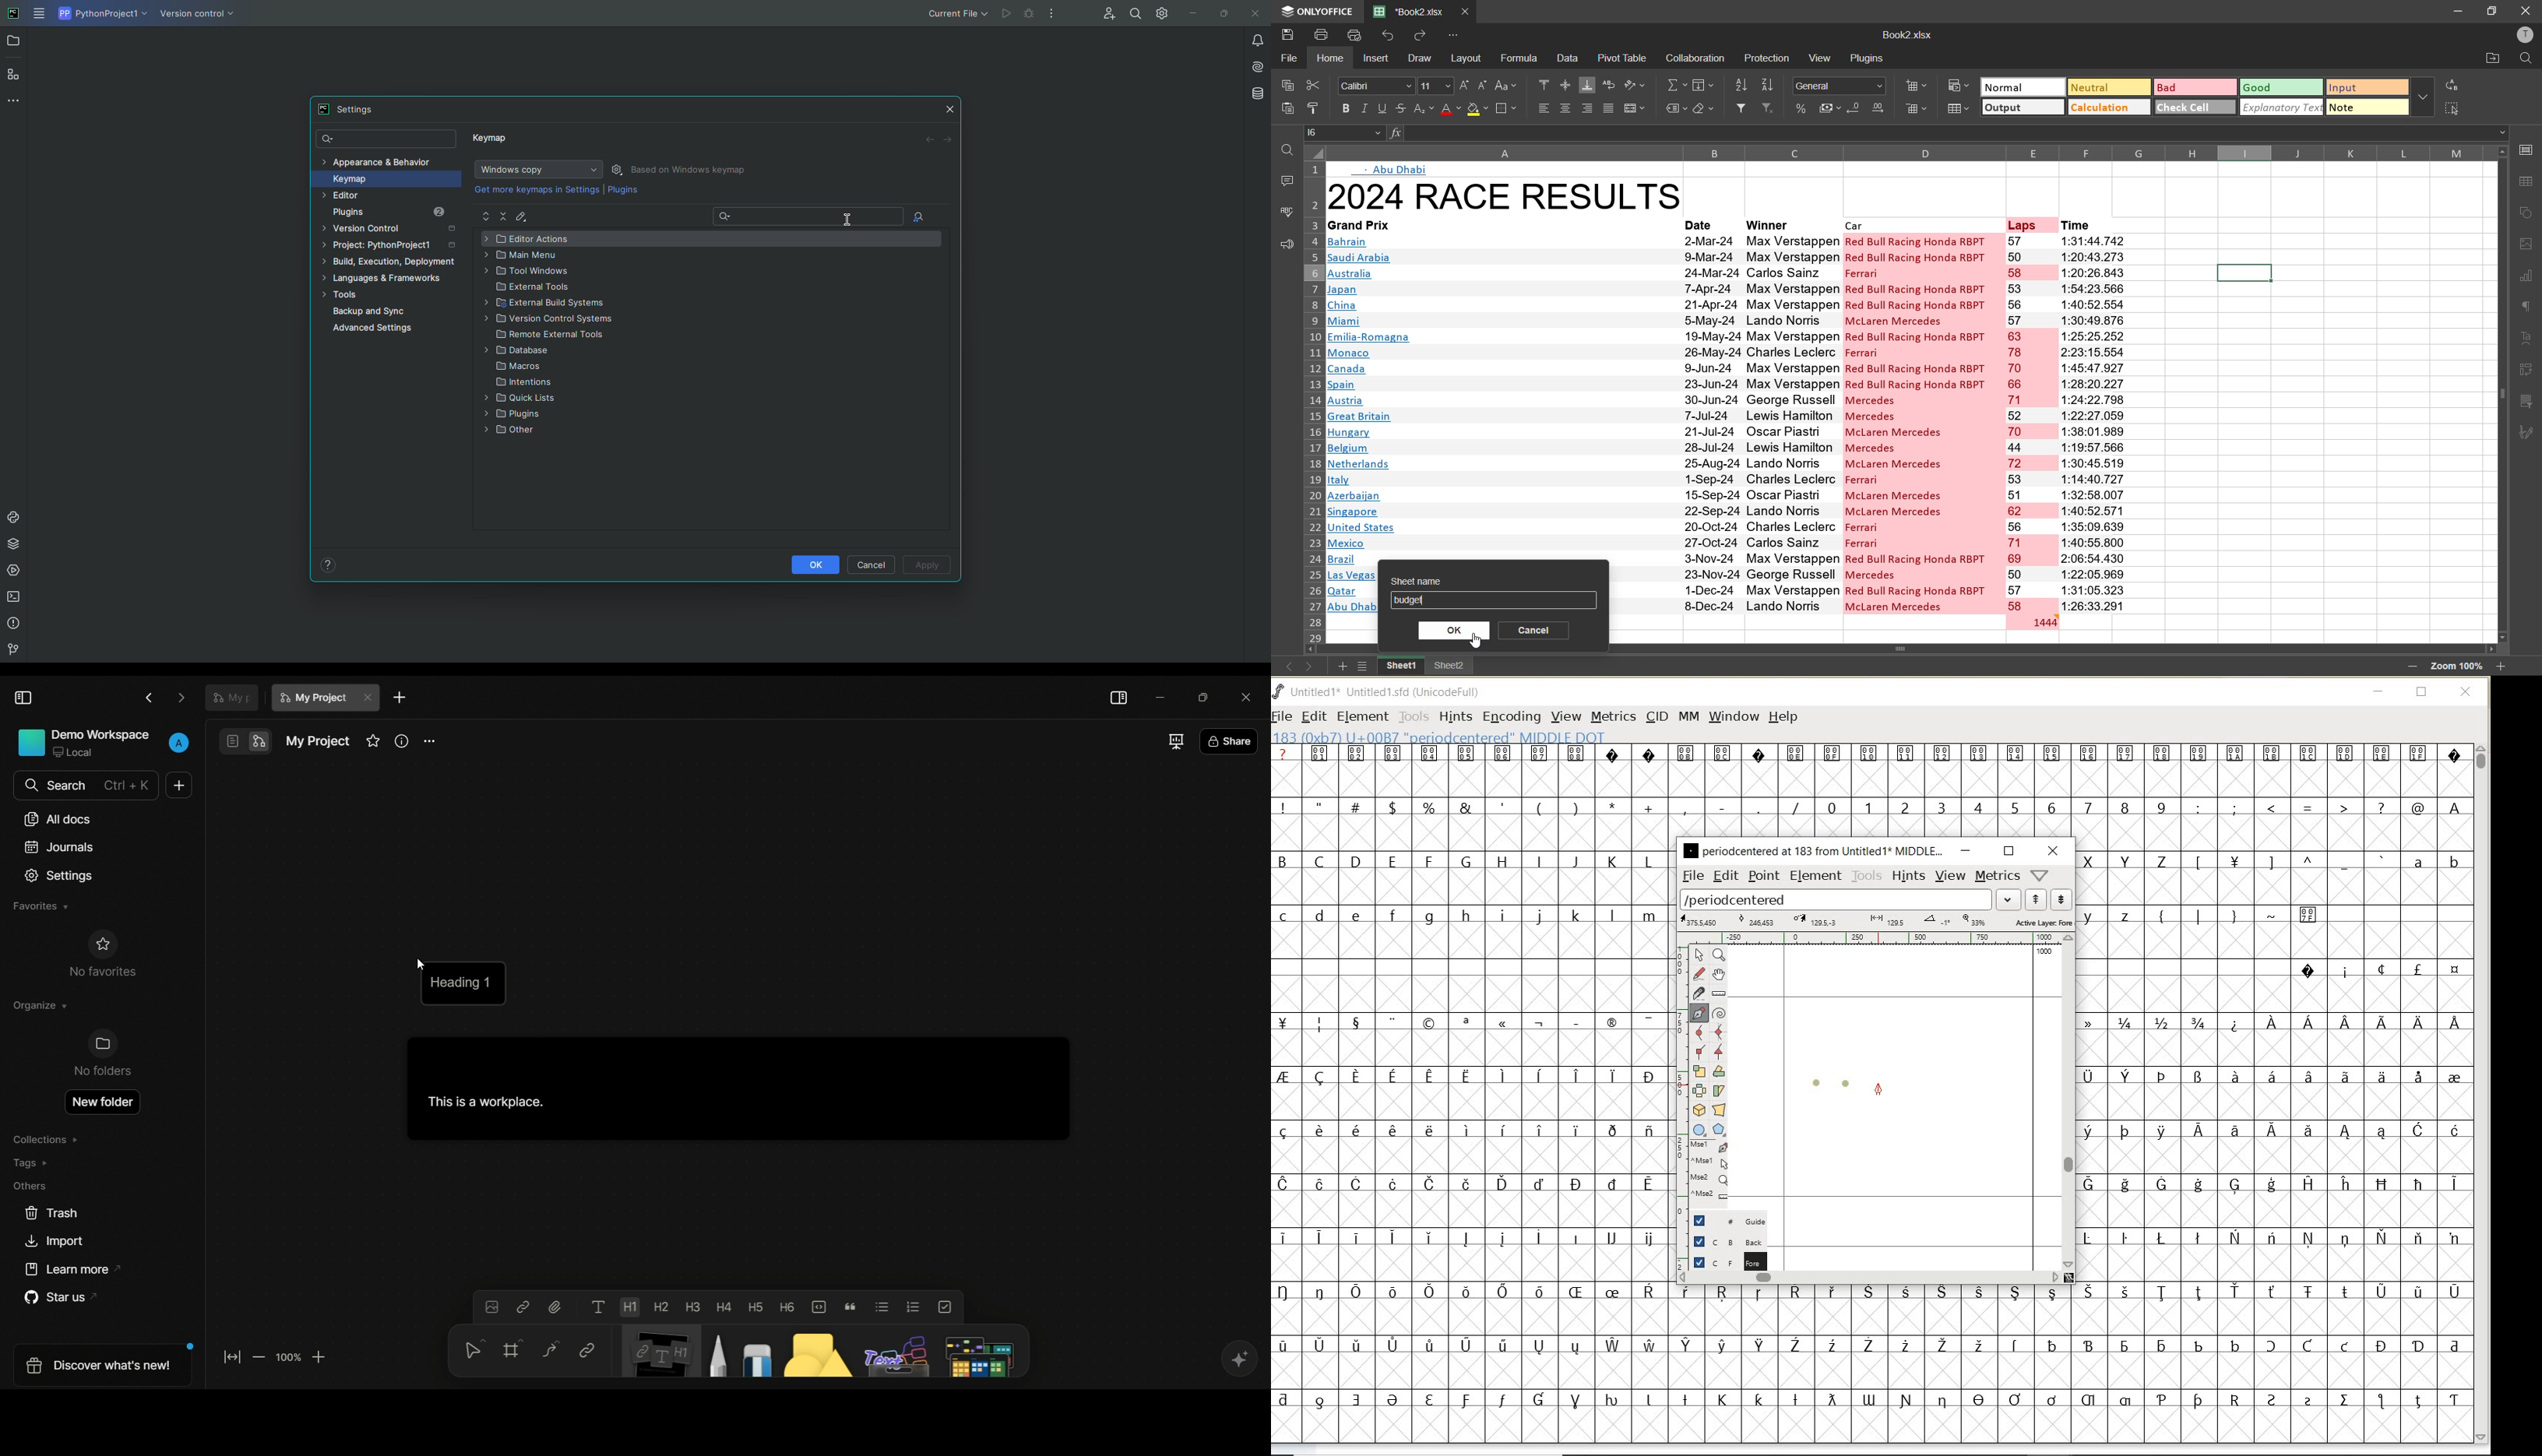  What do you see at coordinates (1284, 248) in the screenshot?
I see `feedback` at bounding box center [1284, 248].